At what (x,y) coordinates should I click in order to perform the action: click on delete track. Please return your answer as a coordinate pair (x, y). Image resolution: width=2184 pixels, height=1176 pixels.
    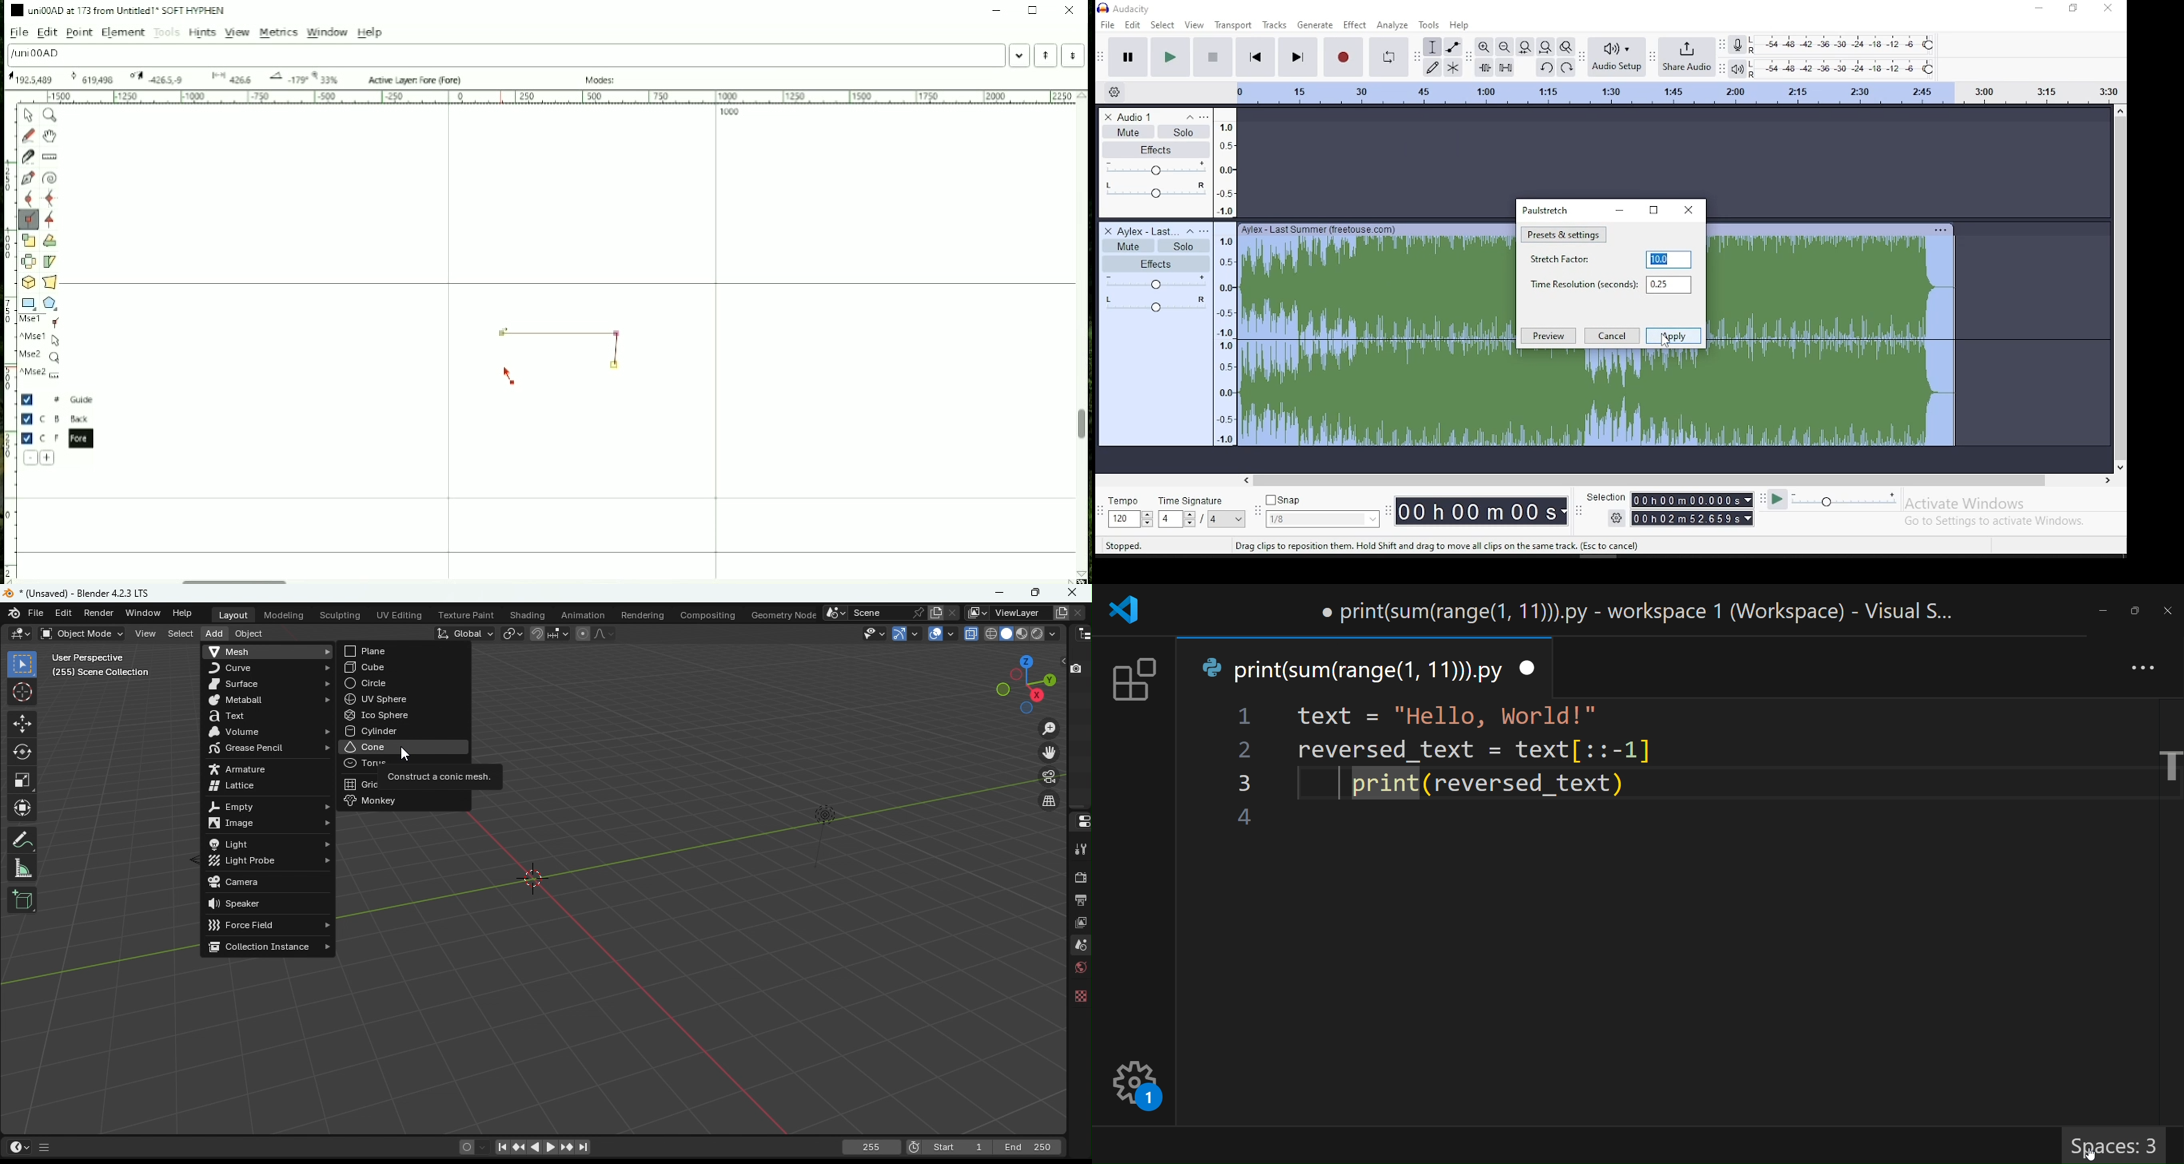
    Looking at the image, I should click on (1107, 115).